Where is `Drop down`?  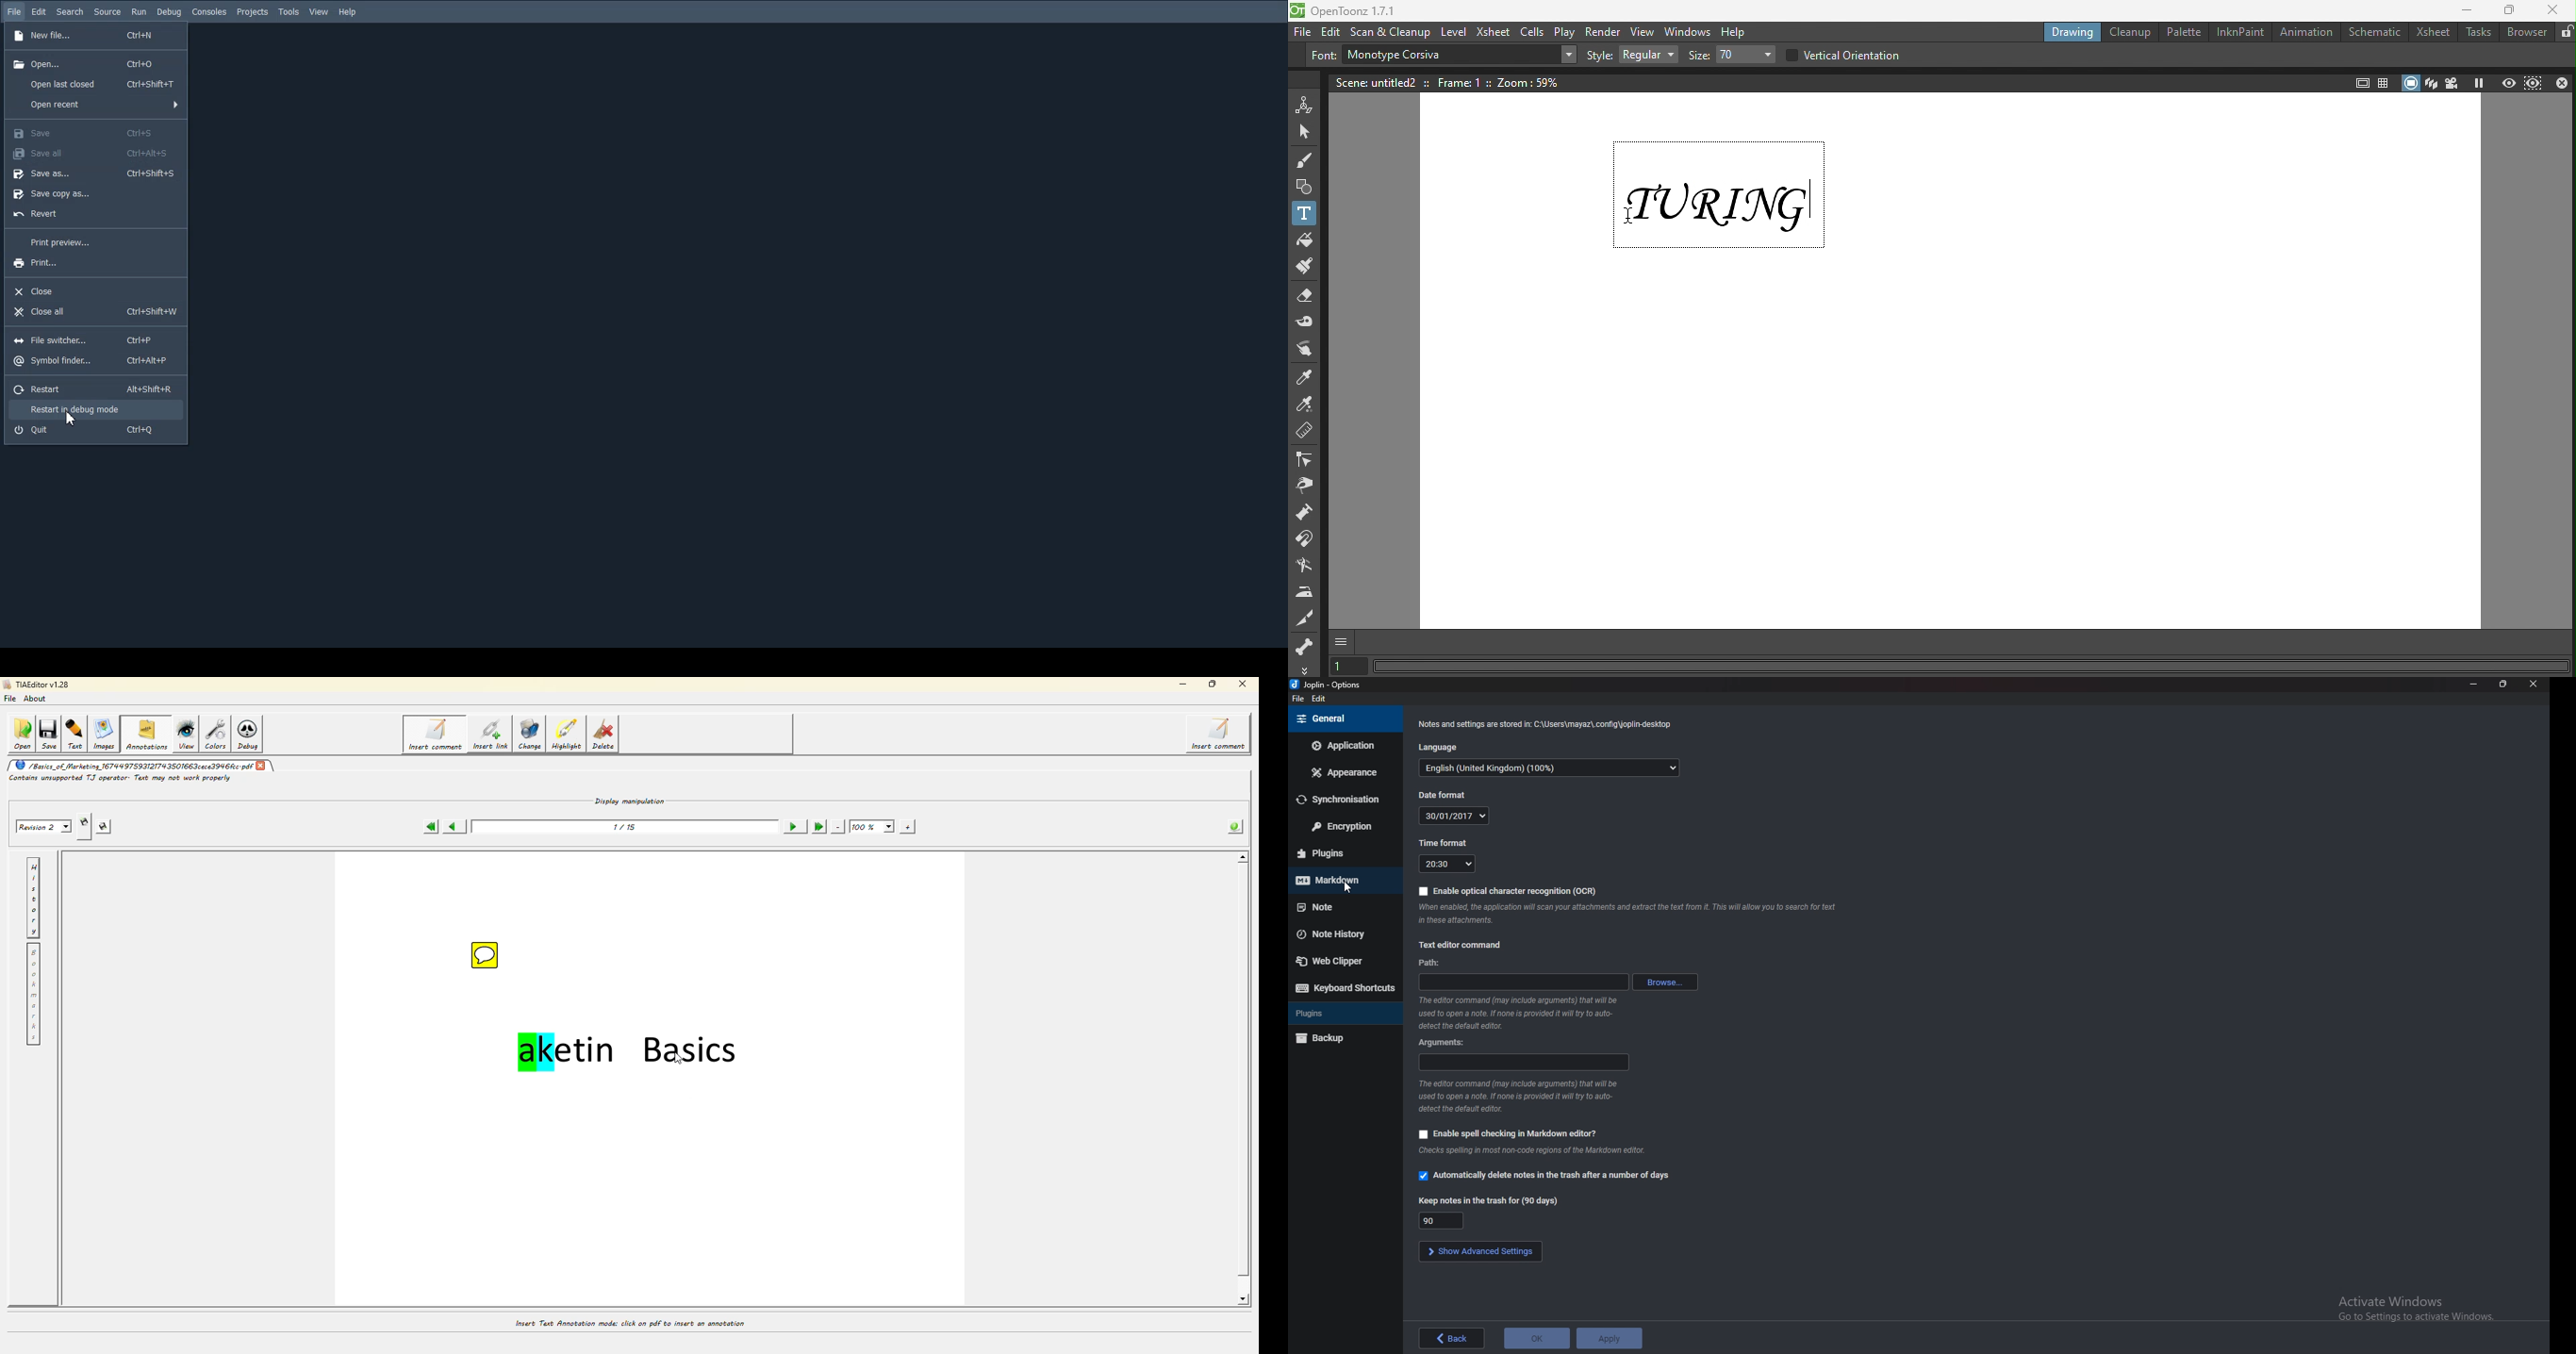 Drop down is located at coordinates (1648, 55).